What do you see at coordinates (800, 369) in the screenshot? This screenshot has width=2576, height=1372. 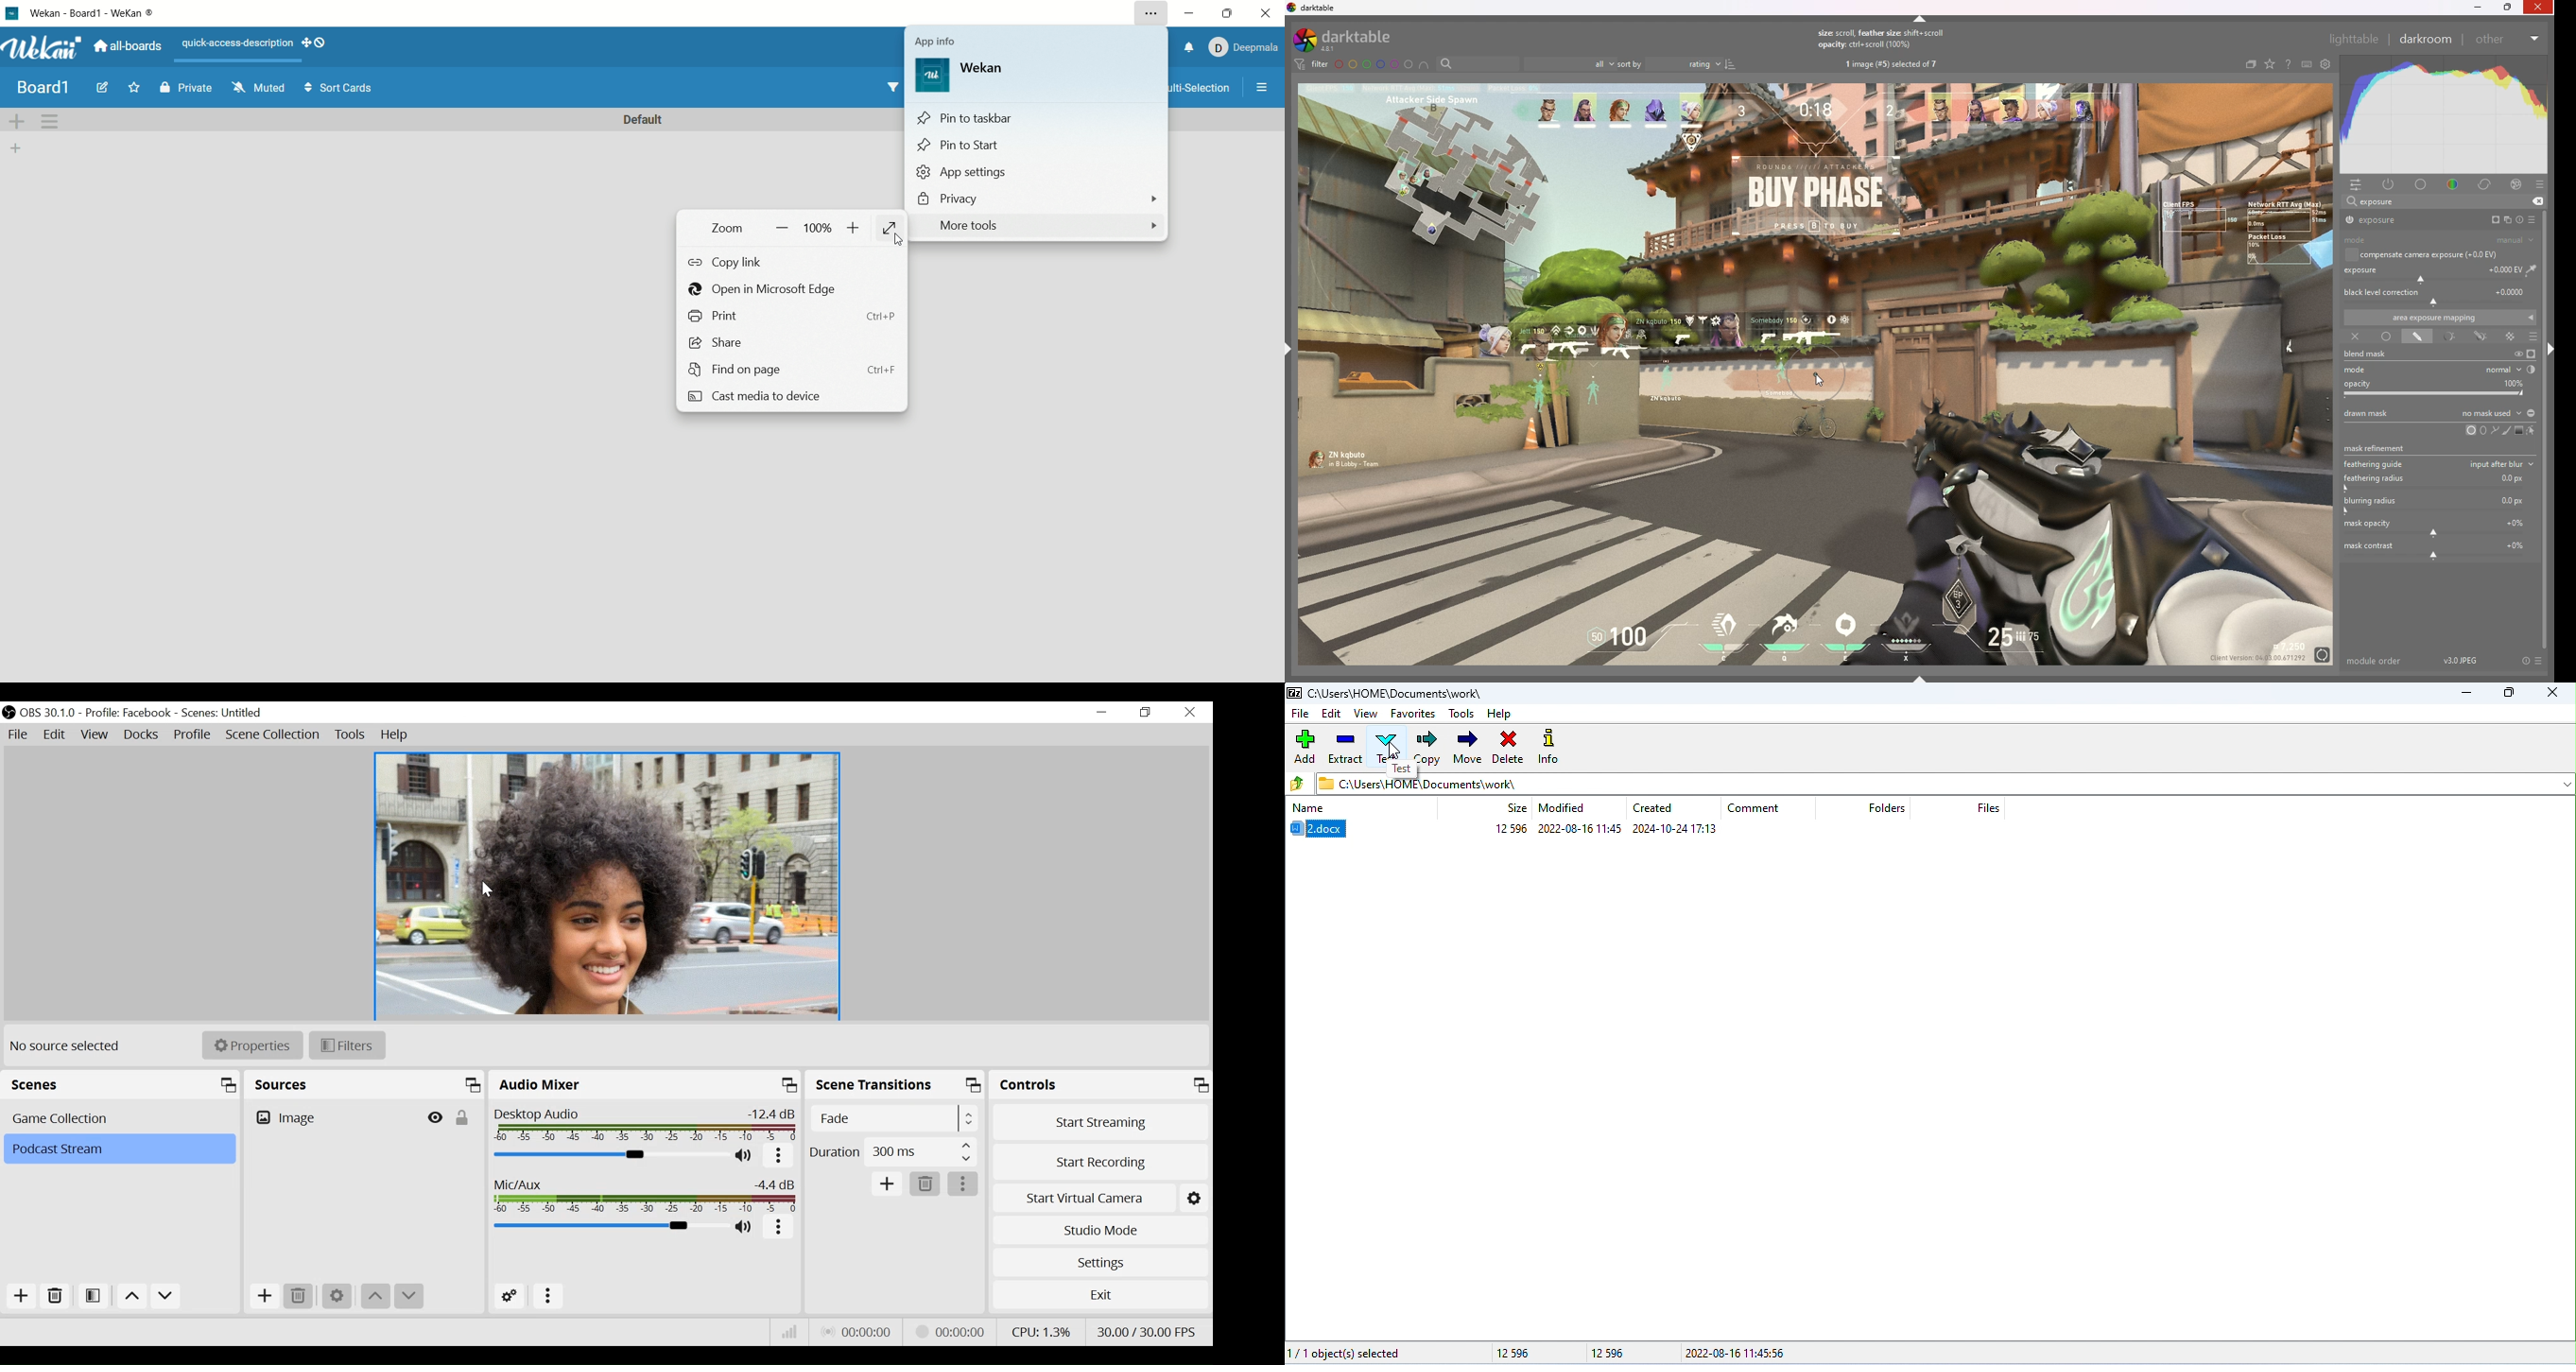 I see `find on page` at bounding box center [800, 369].